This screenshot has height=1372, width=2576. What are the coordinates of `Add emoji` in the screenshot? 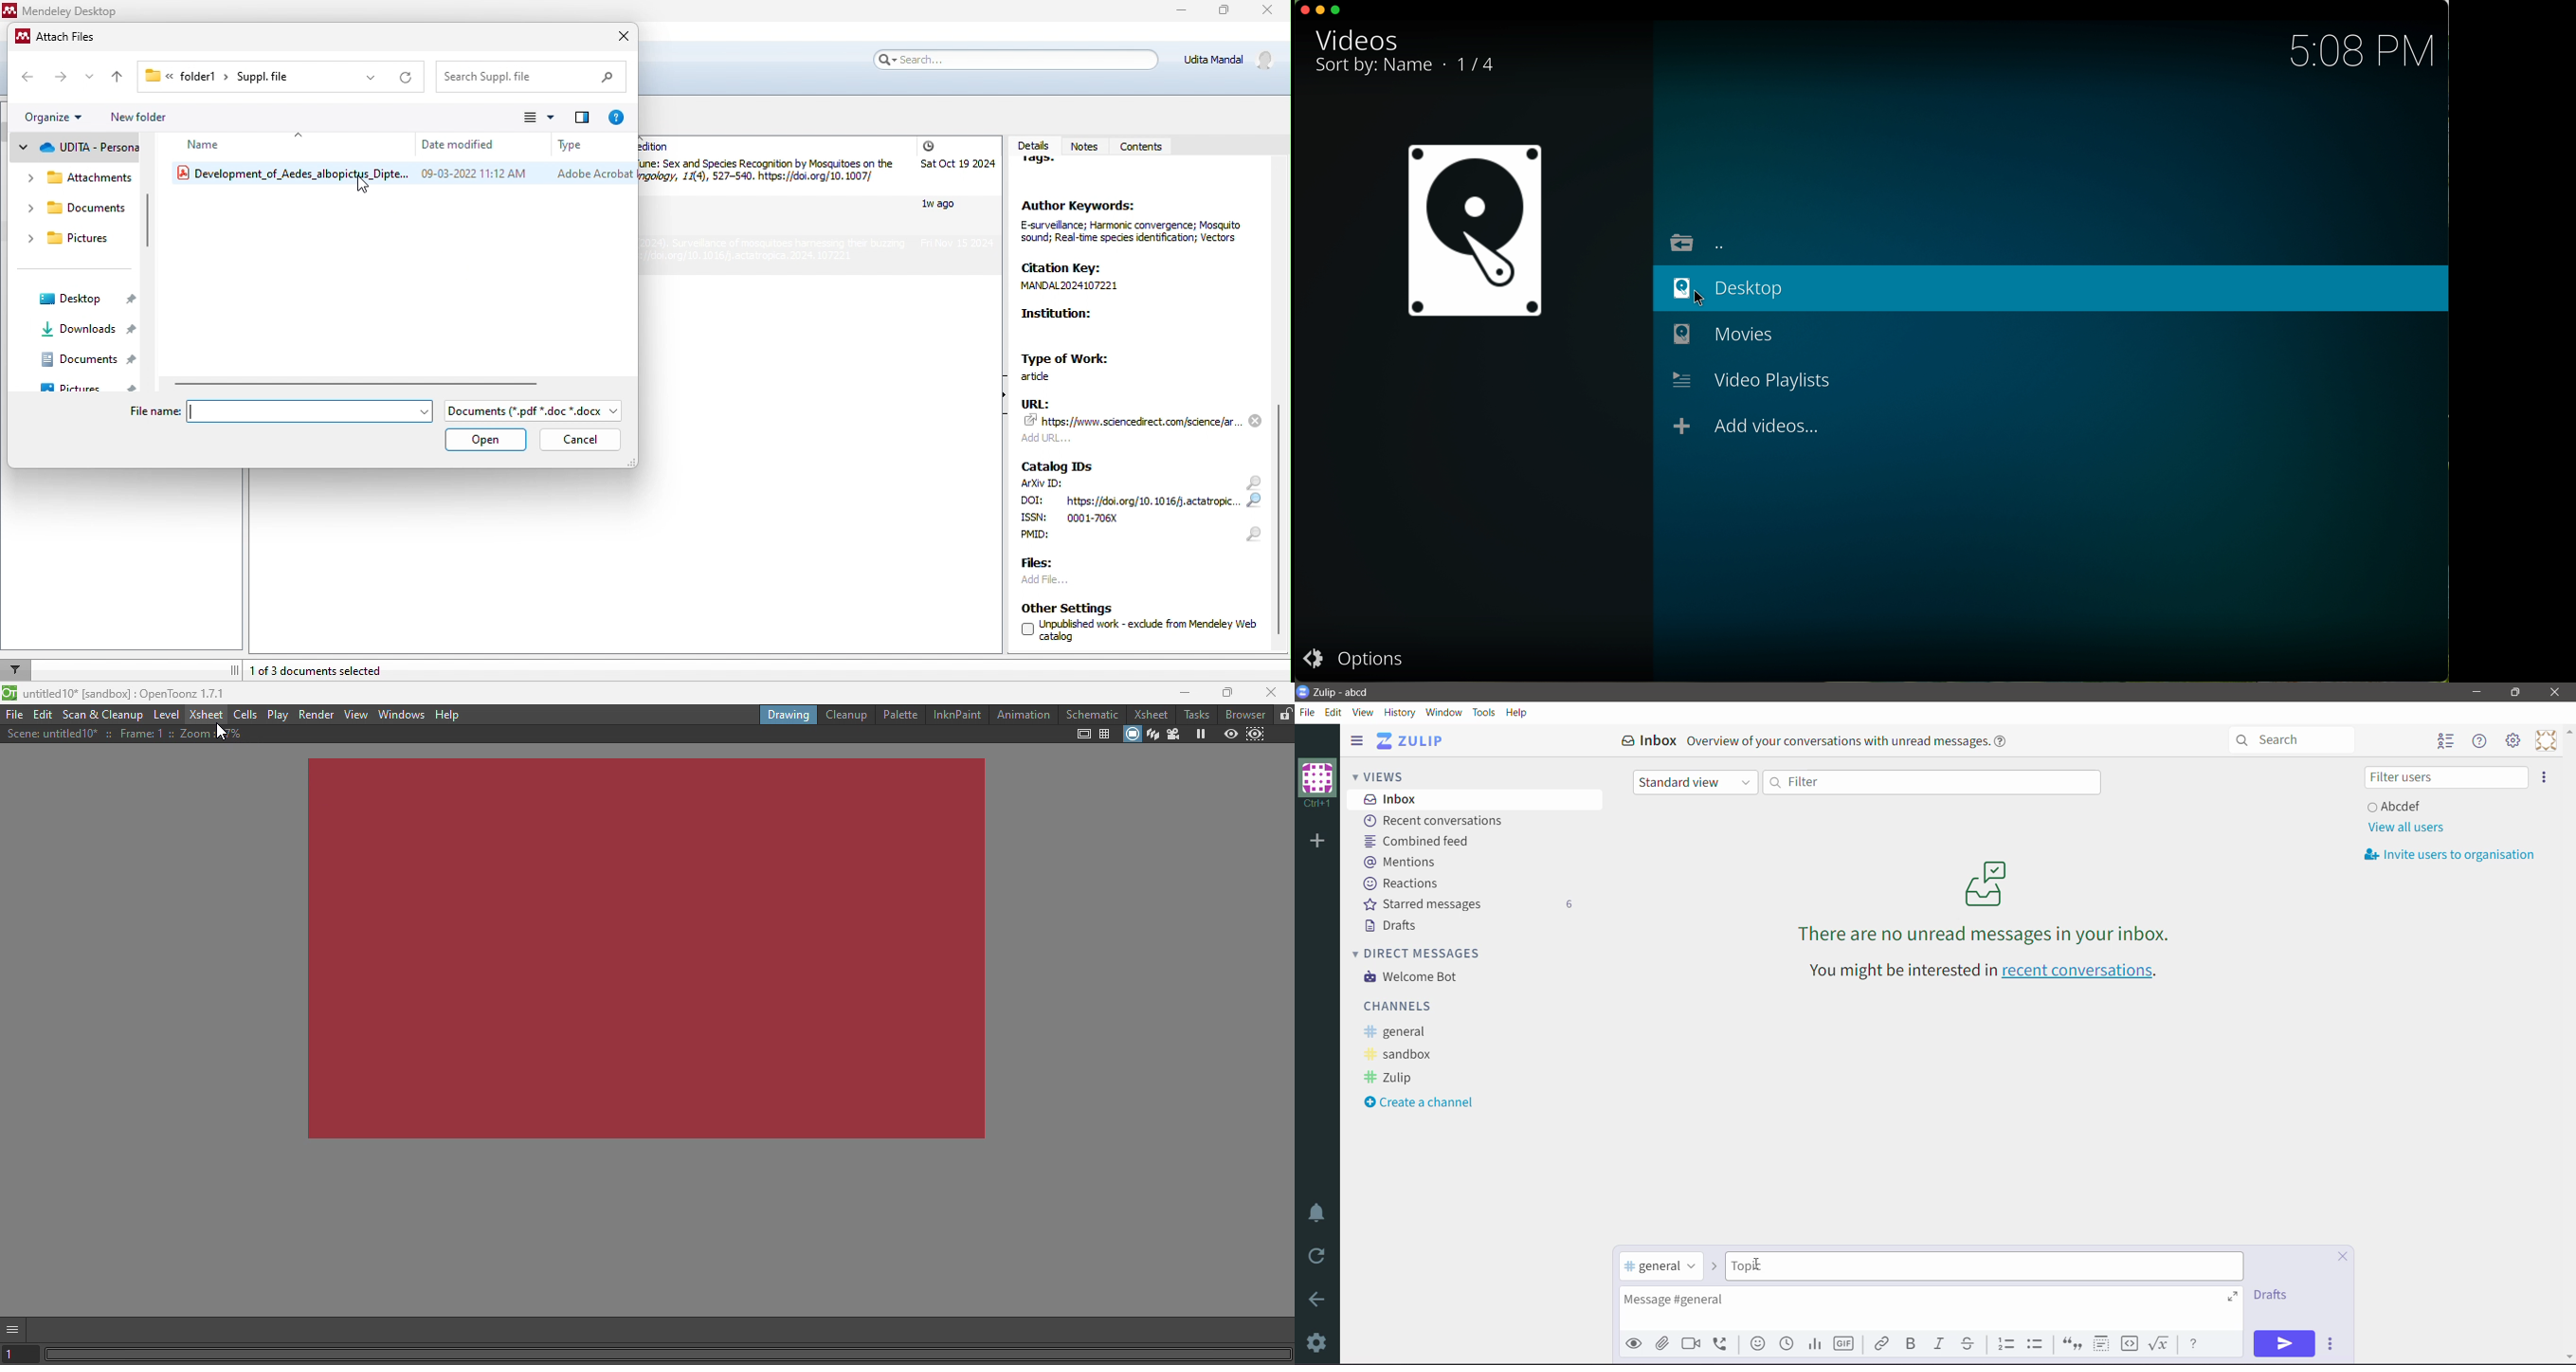 It's located at (1758, 1344).